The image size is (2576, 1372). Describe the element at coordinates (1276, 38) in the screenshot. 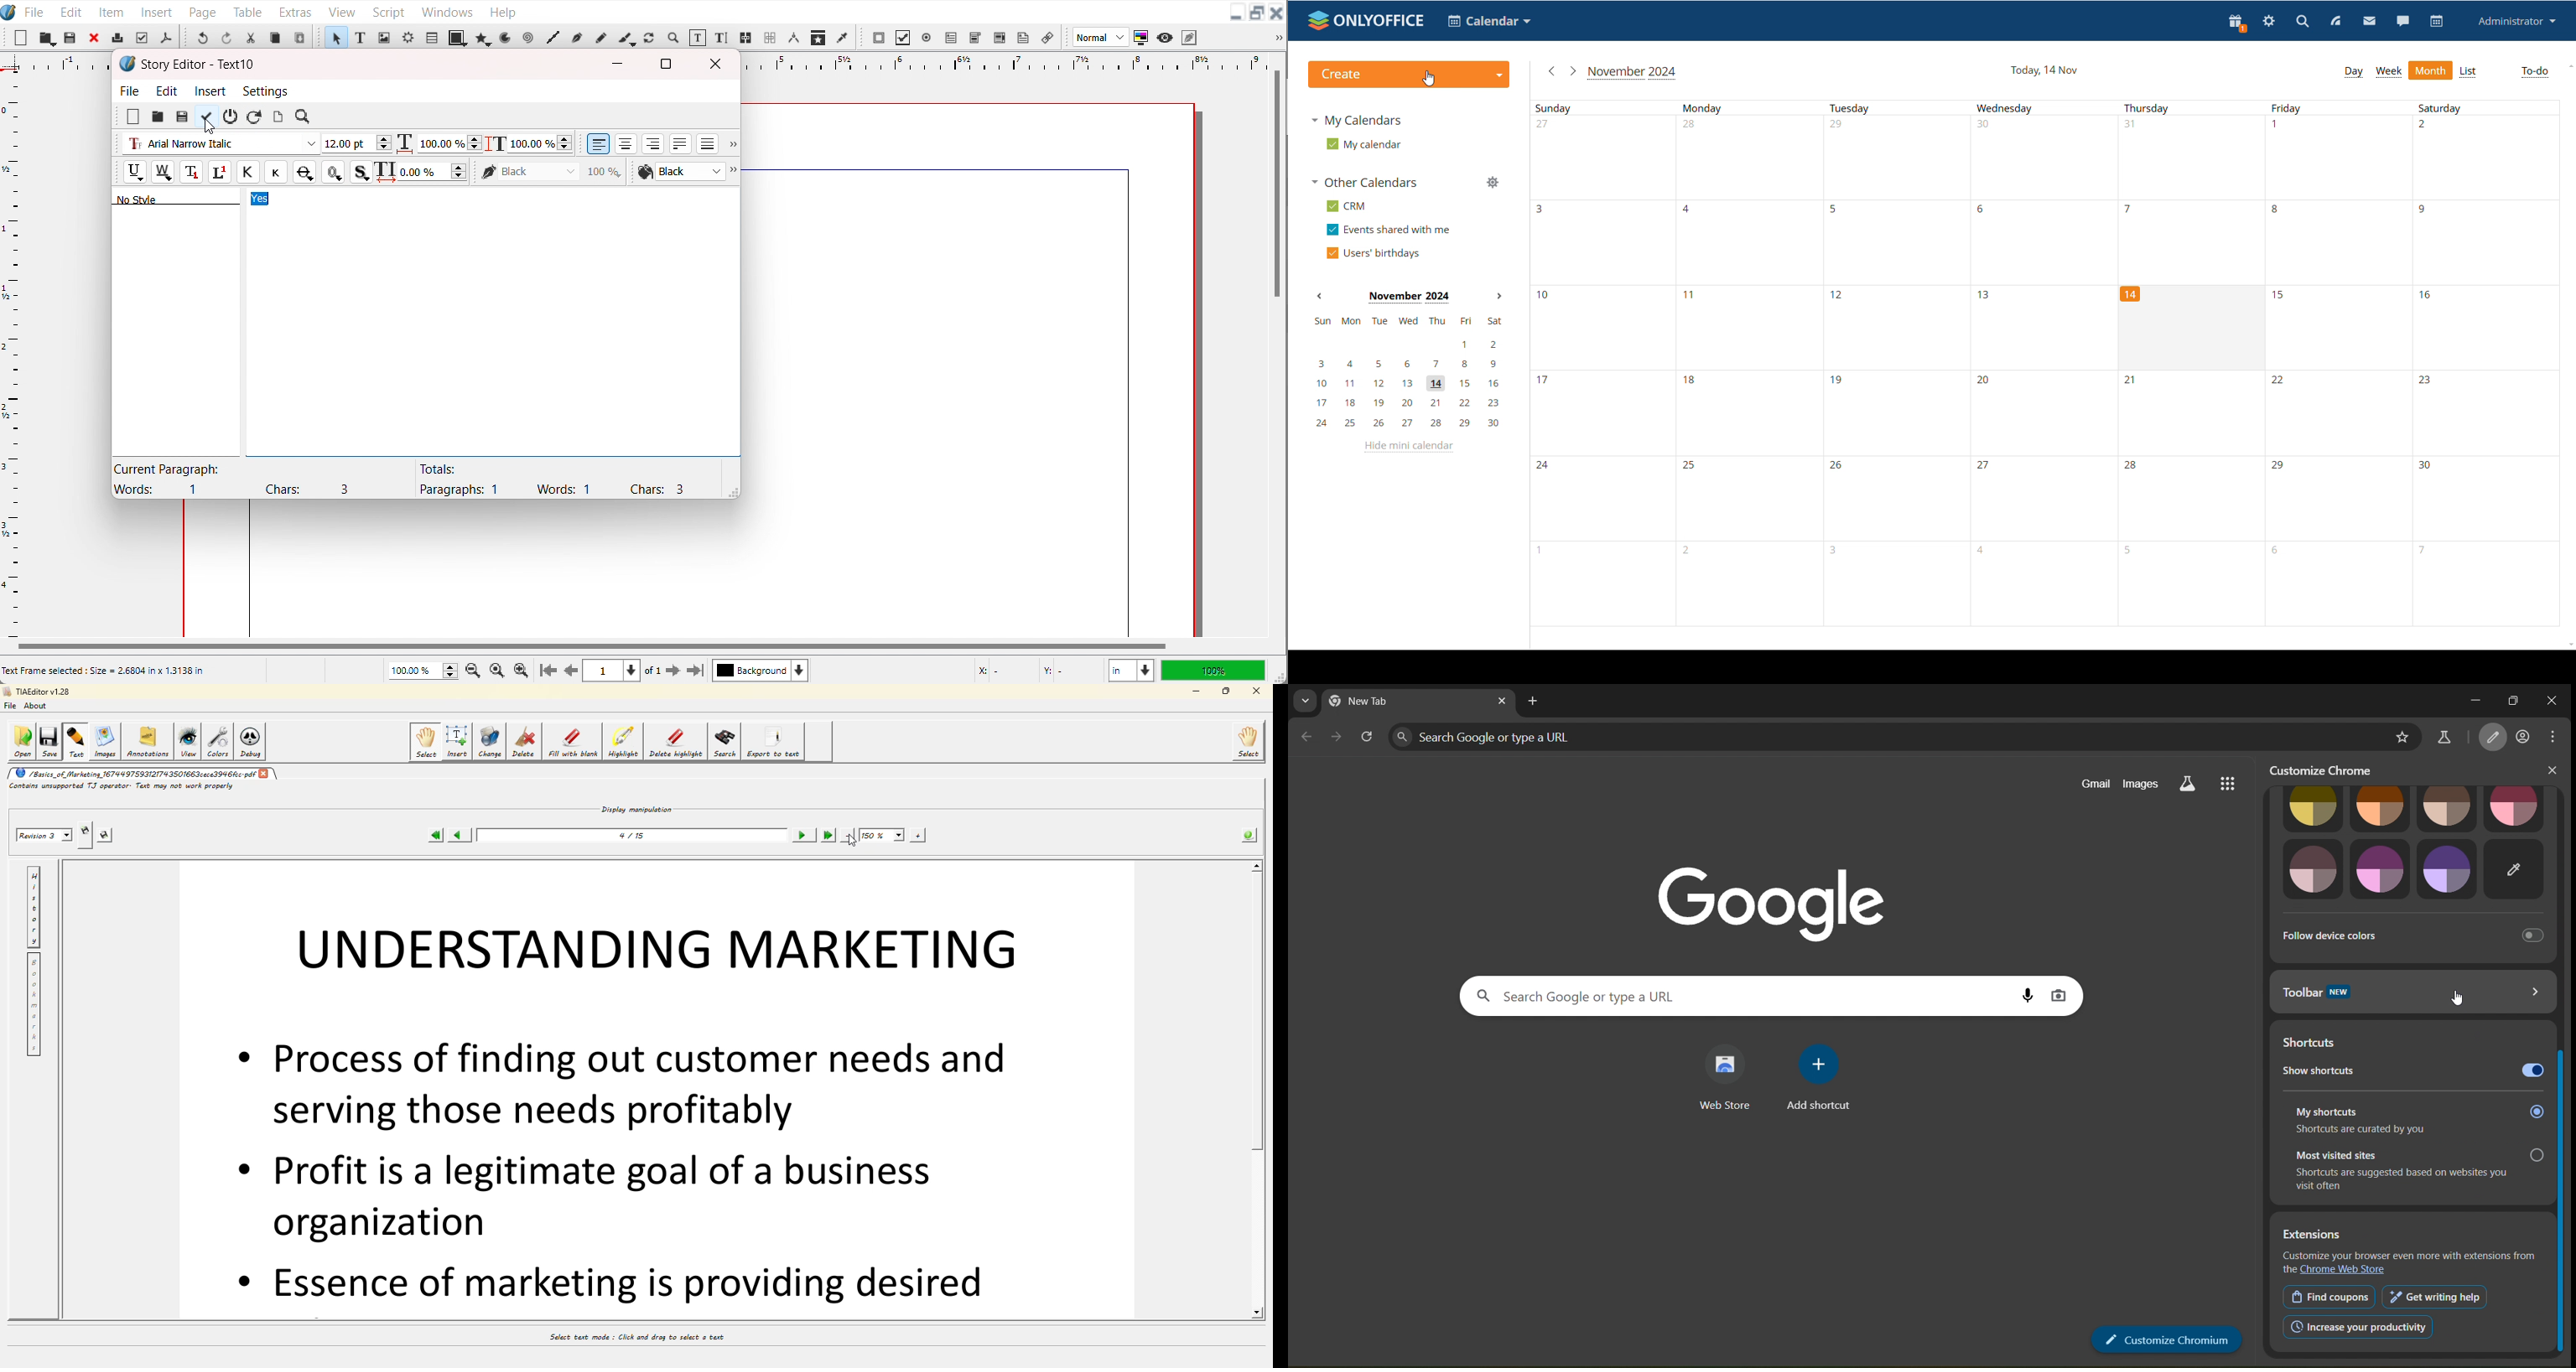

I see `Drop down box` at that location.